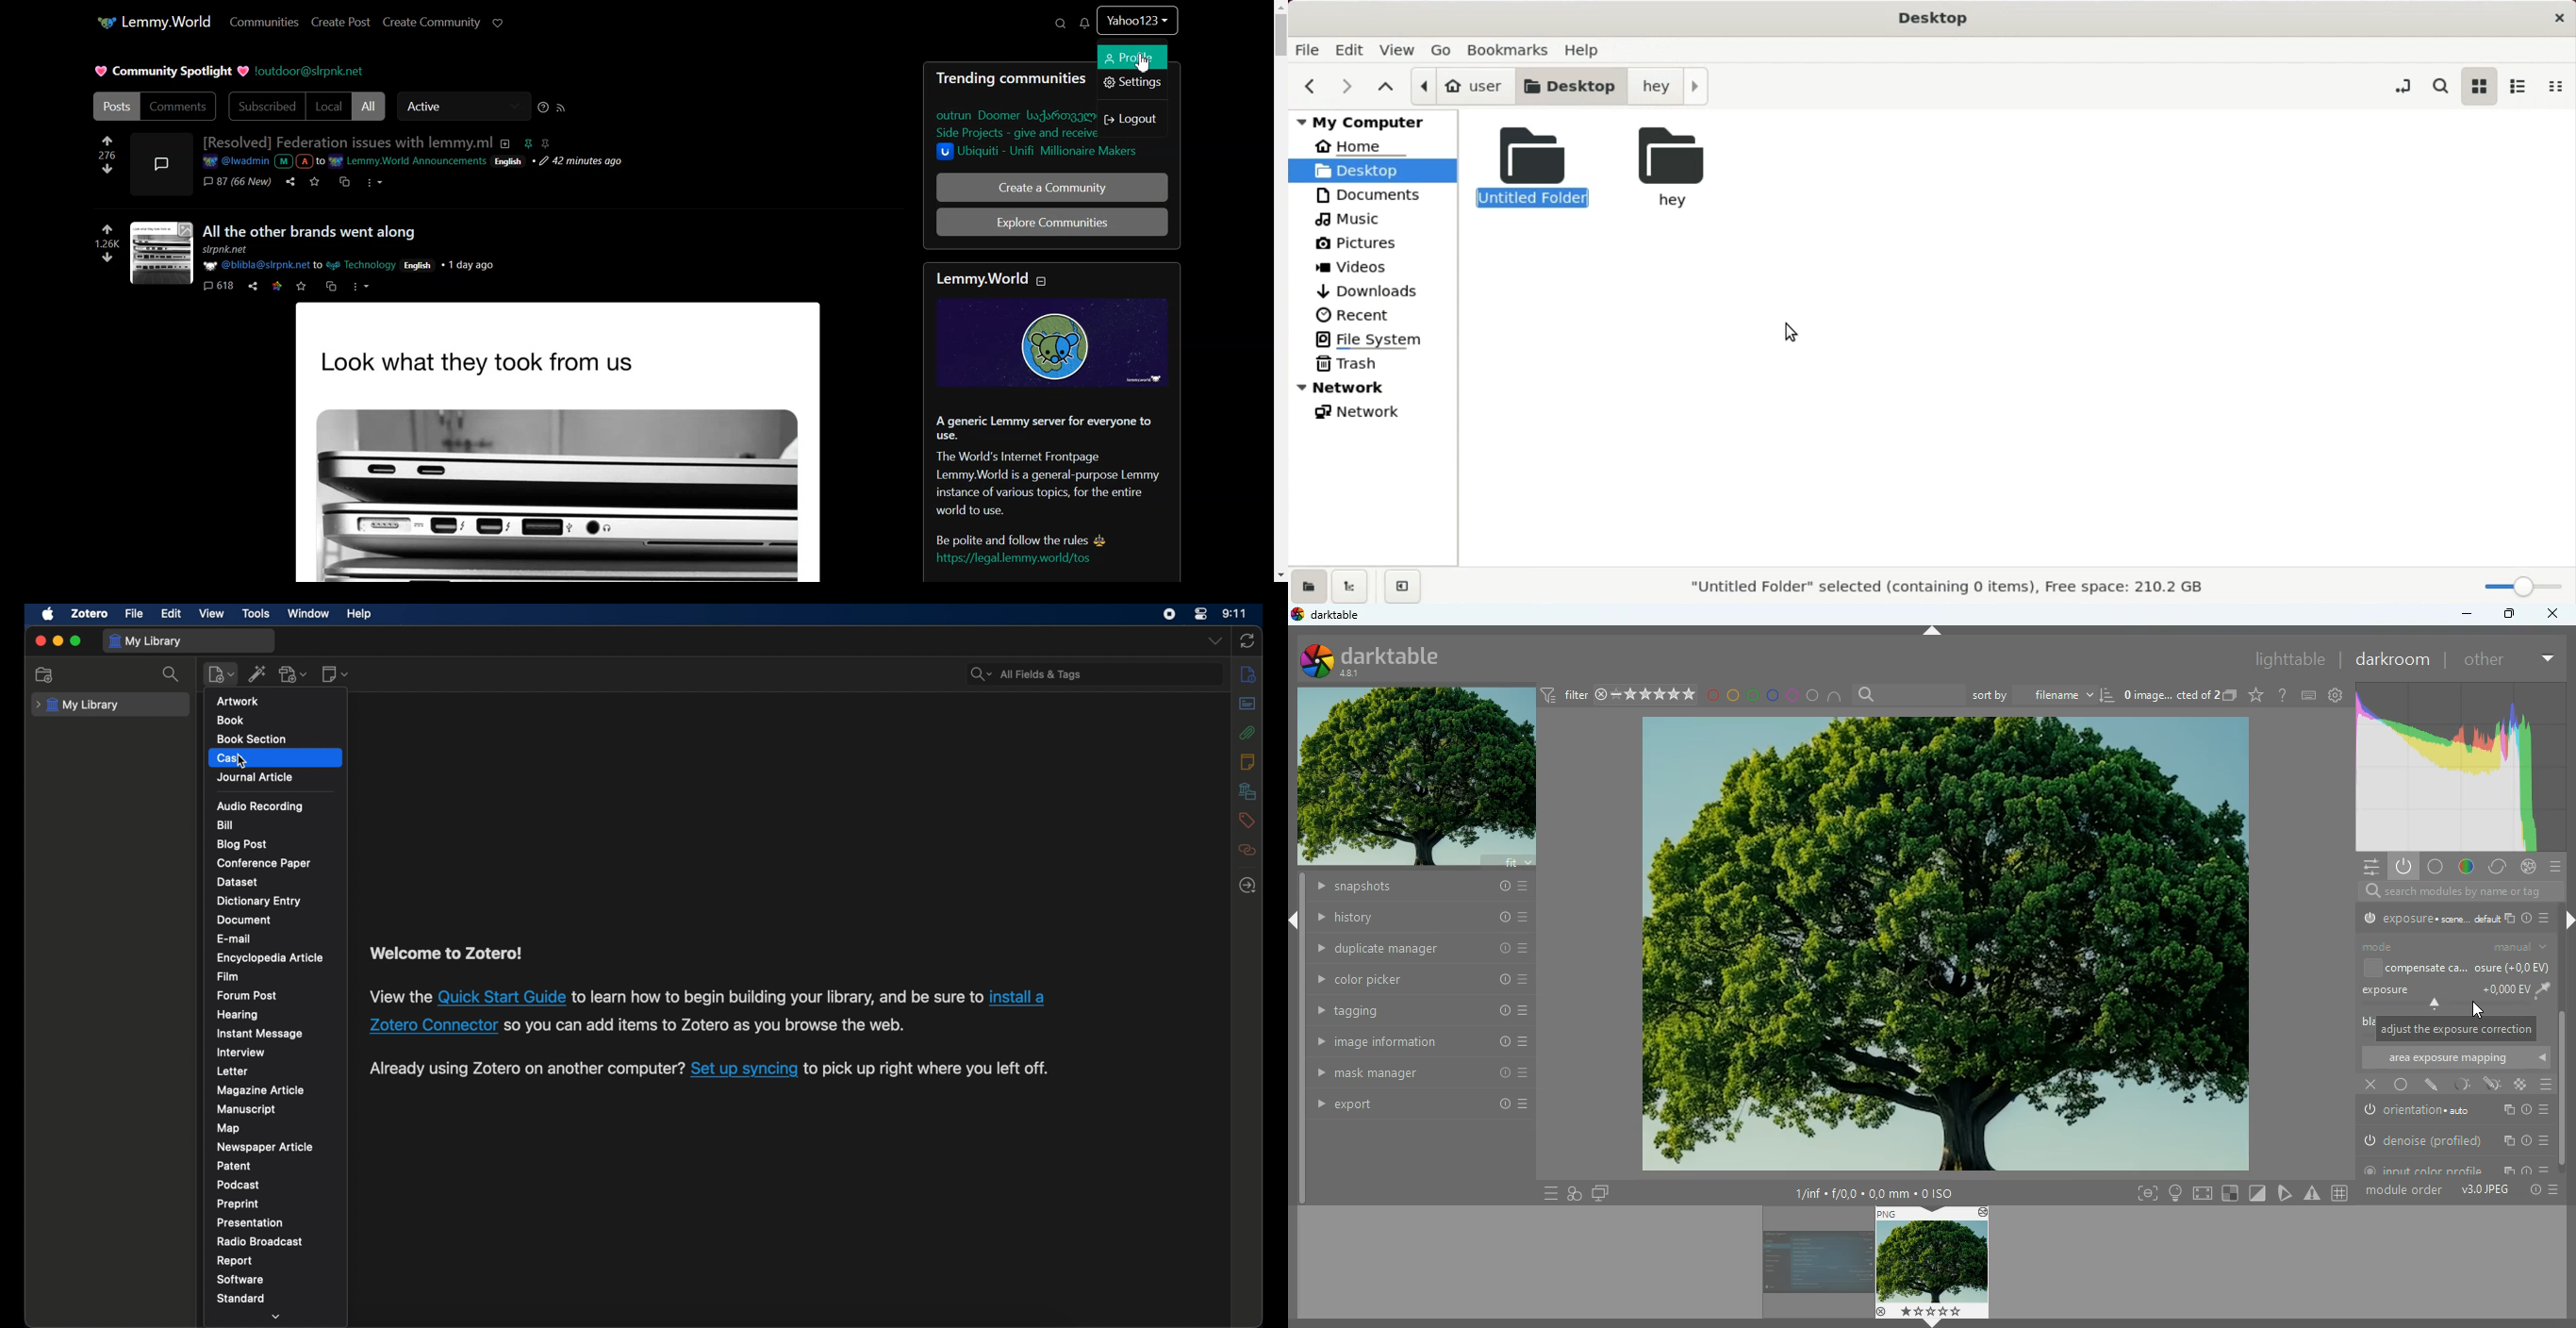  Describe the element at coordinates (134, 614) in the screenshot. I see `file` at that location.